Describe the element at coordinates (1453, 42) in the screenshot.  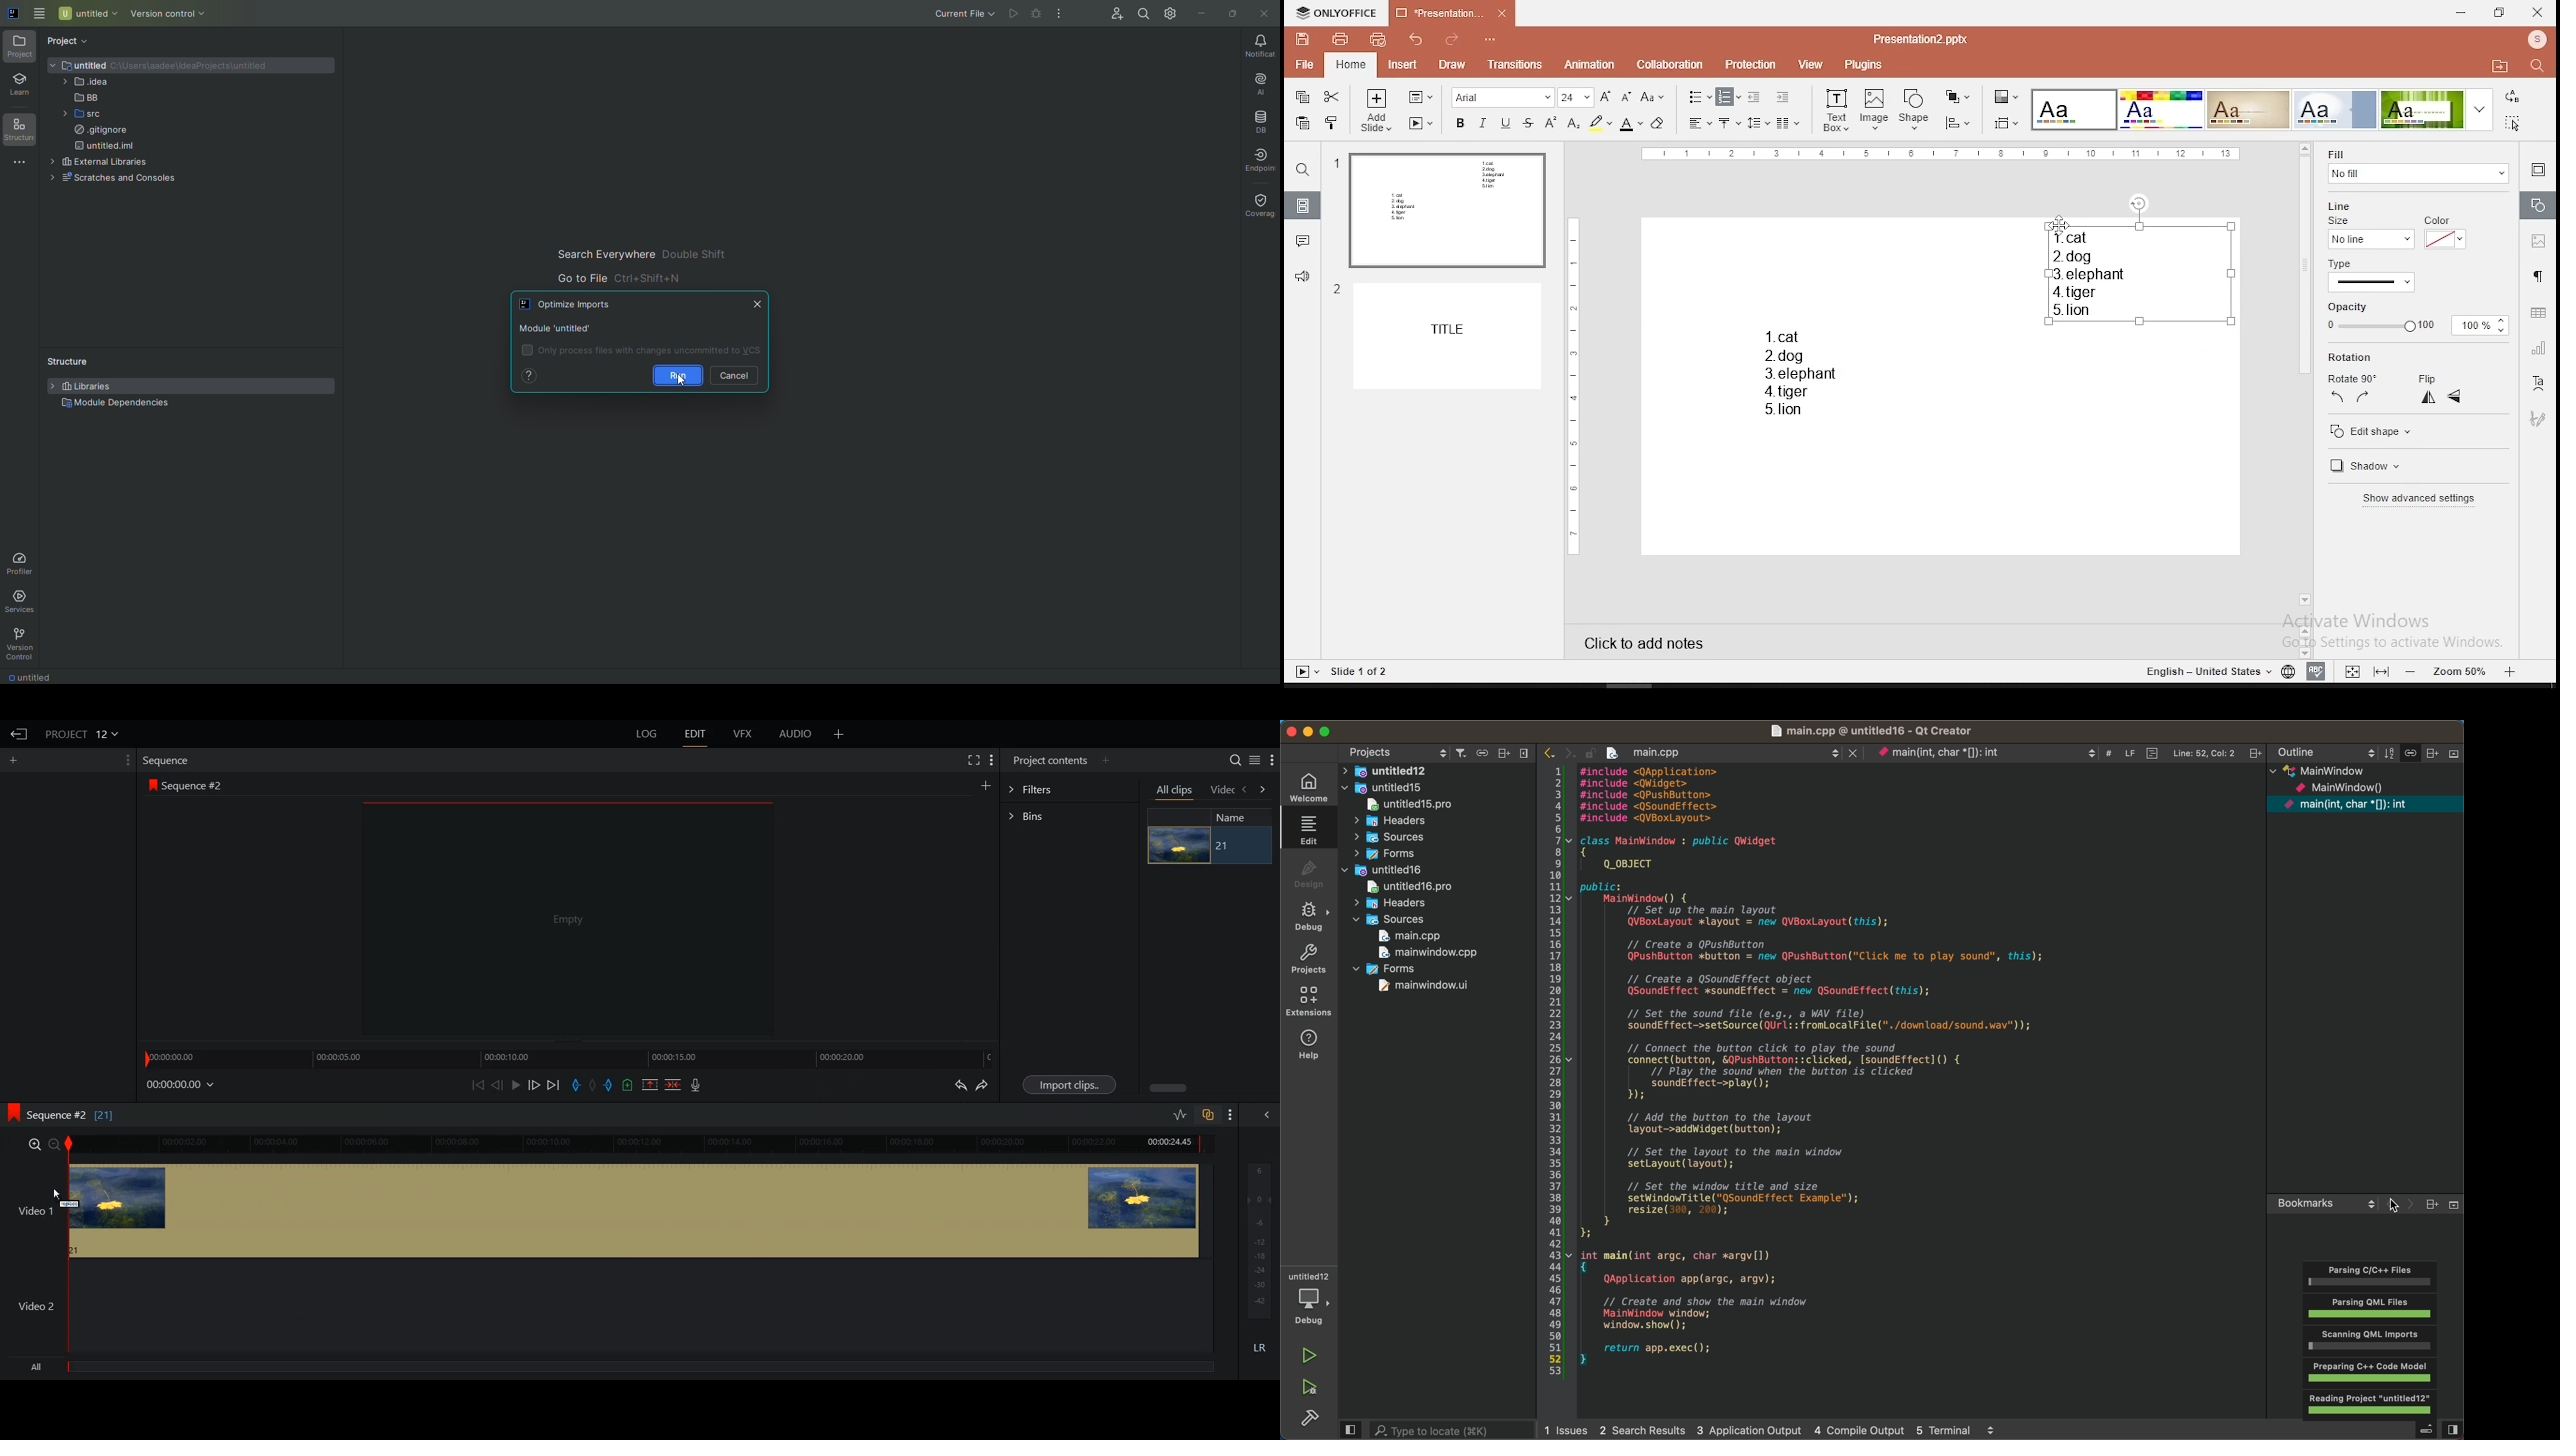
I see `redo` at that location.